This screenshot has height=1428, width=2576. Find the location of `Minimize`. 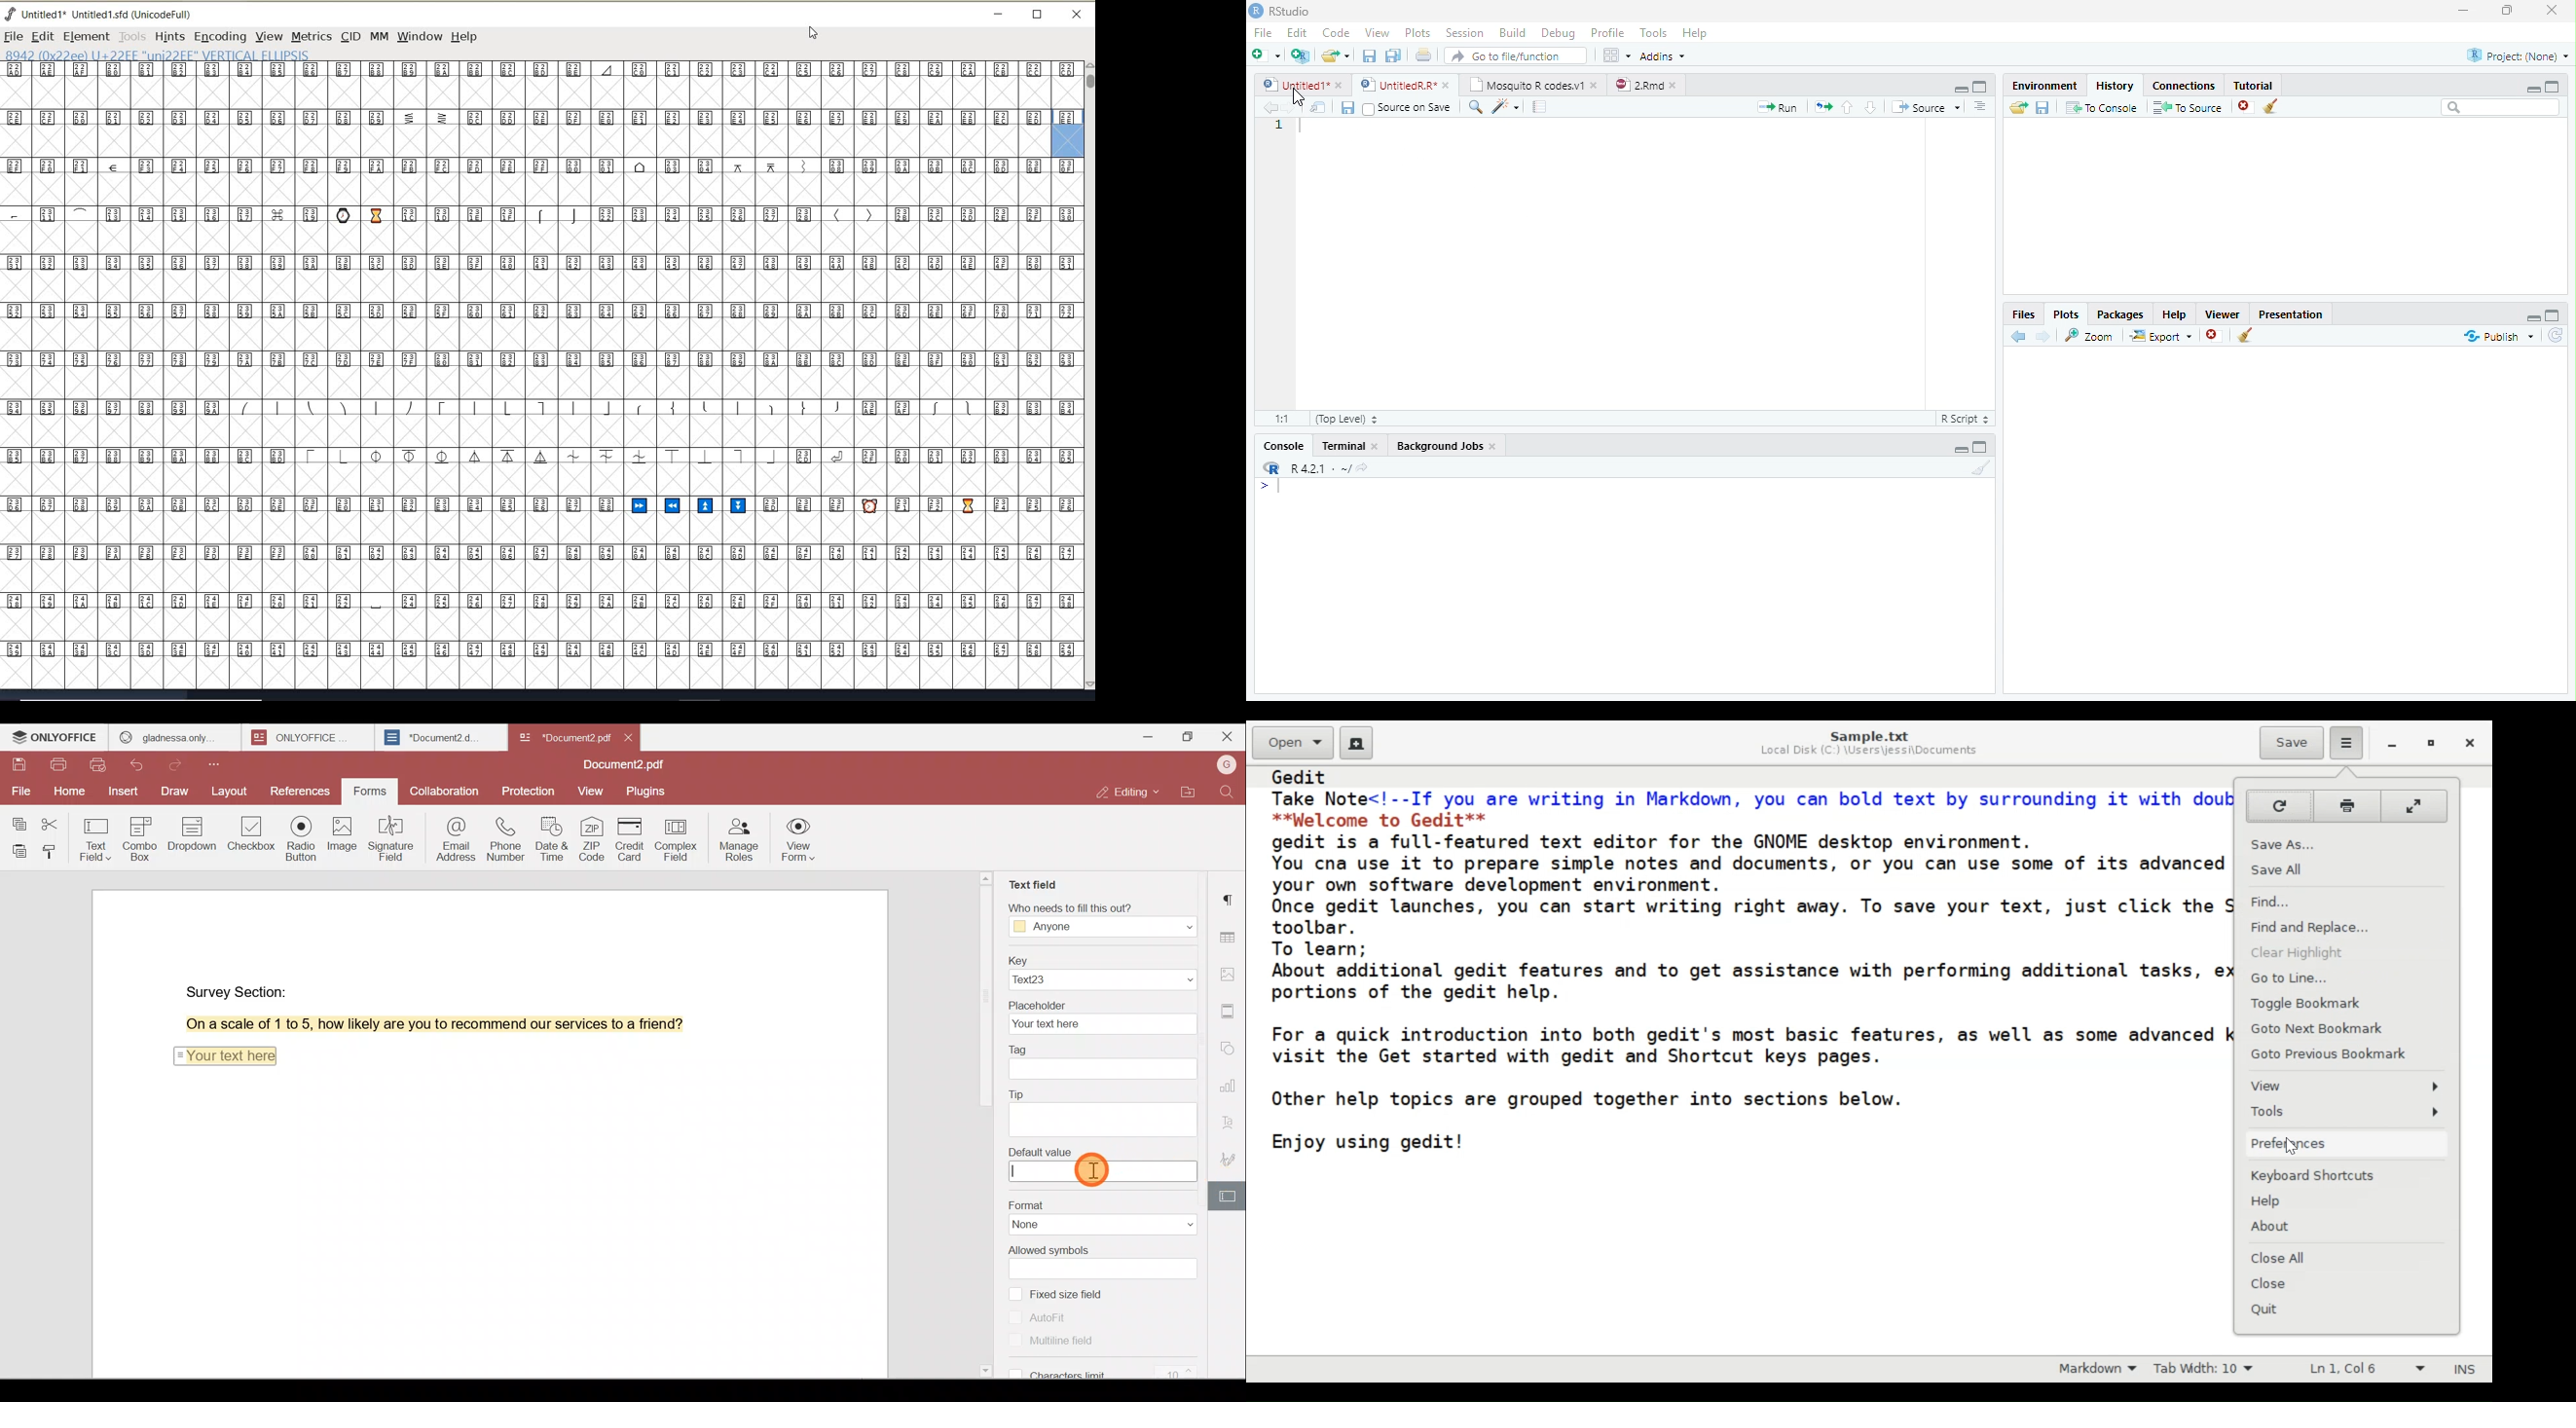

Minimize is located at coordinates (2464, 11).